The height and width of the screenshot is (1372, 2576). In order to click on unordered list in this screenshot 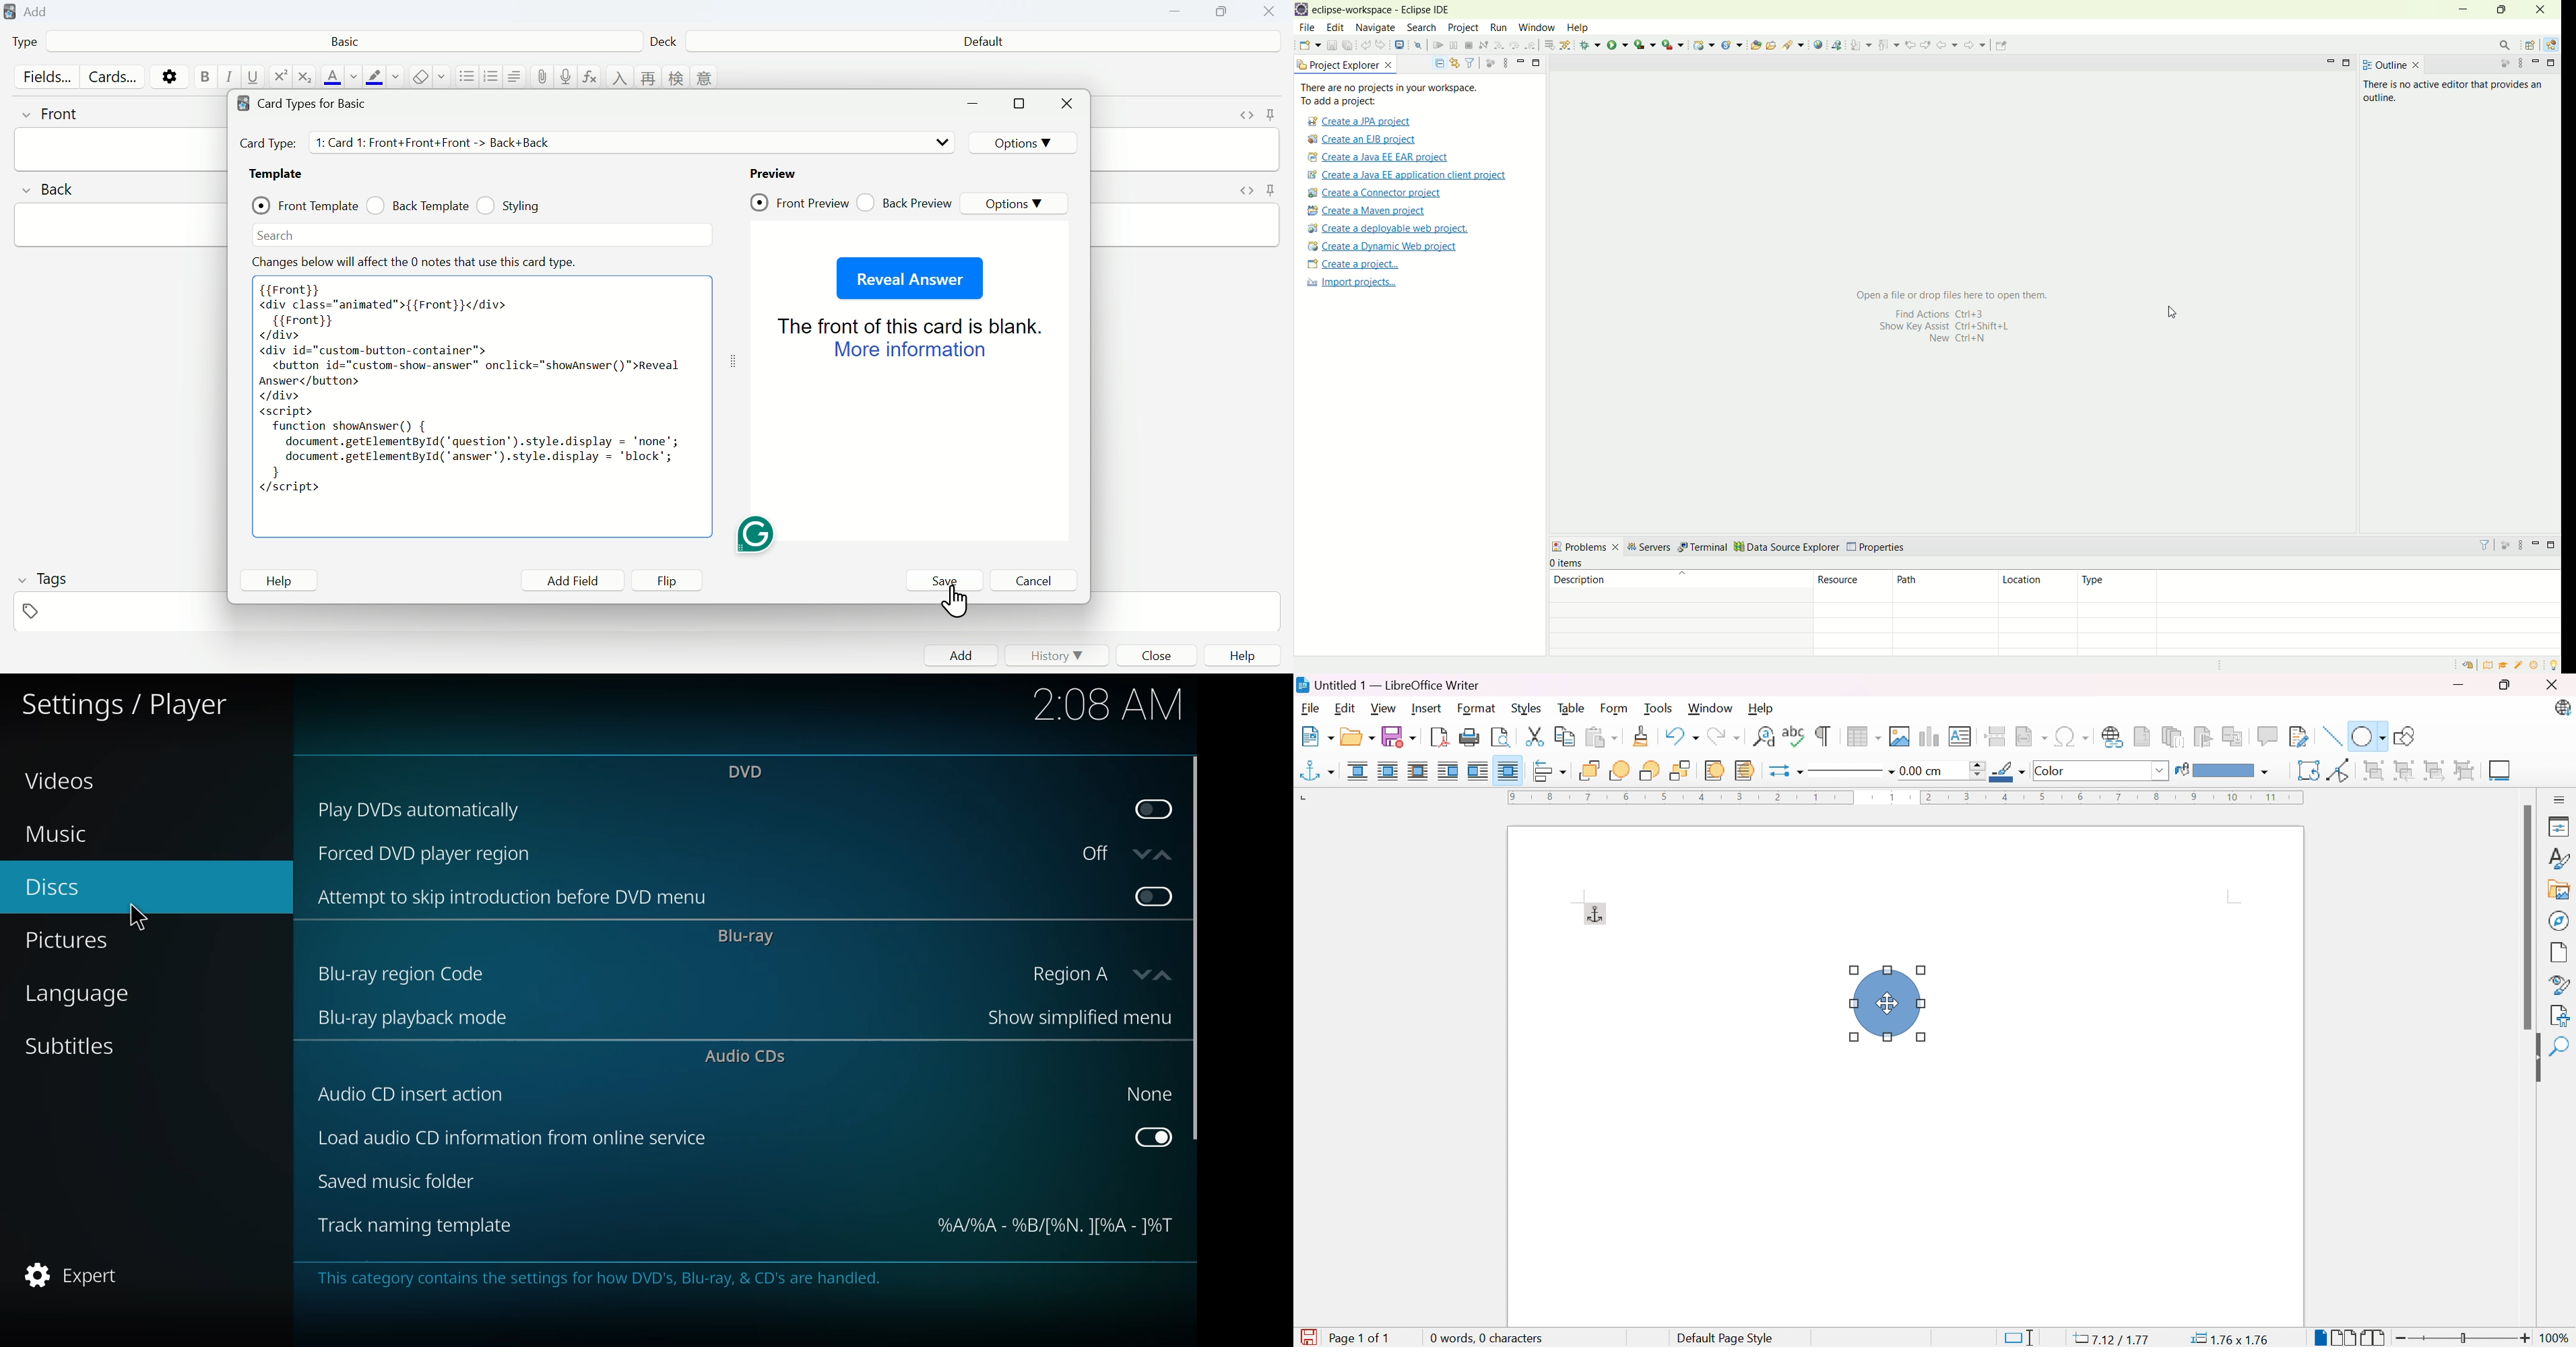, I will do `click(466, 77)`.